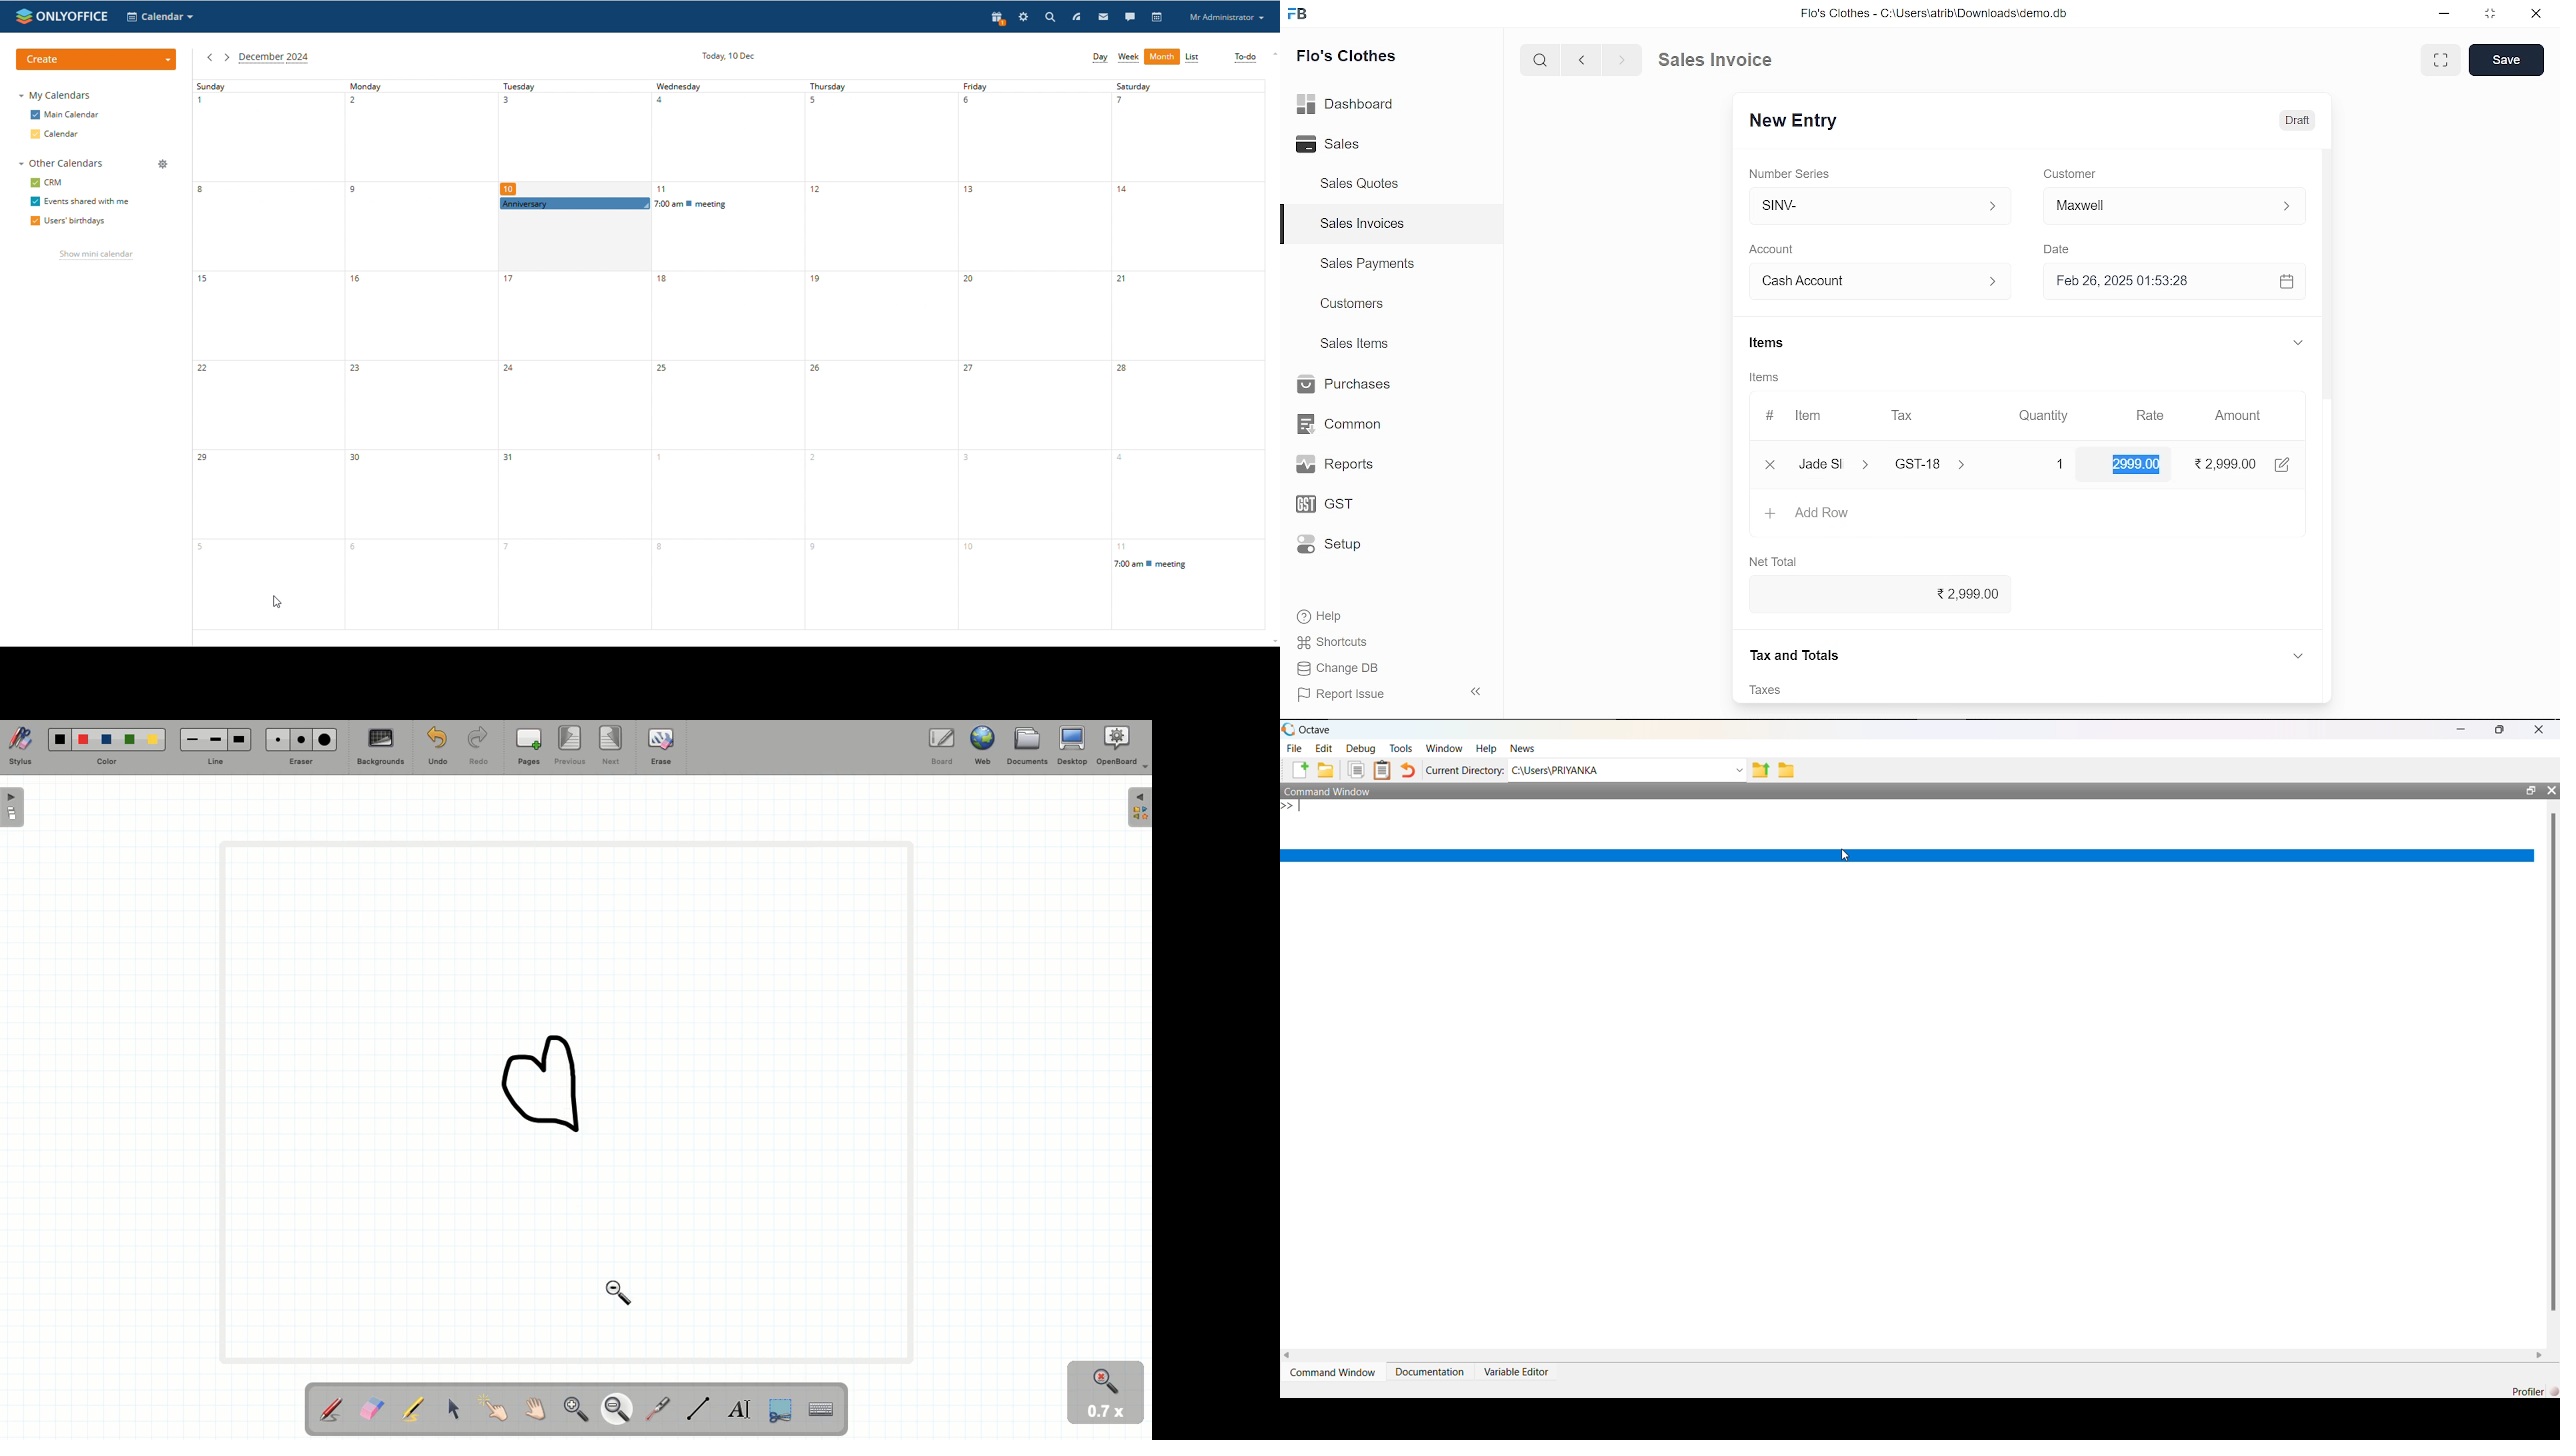  Describe the element at coordinates (1353, 304) in the screenshot. I see `Customers.` at that location.